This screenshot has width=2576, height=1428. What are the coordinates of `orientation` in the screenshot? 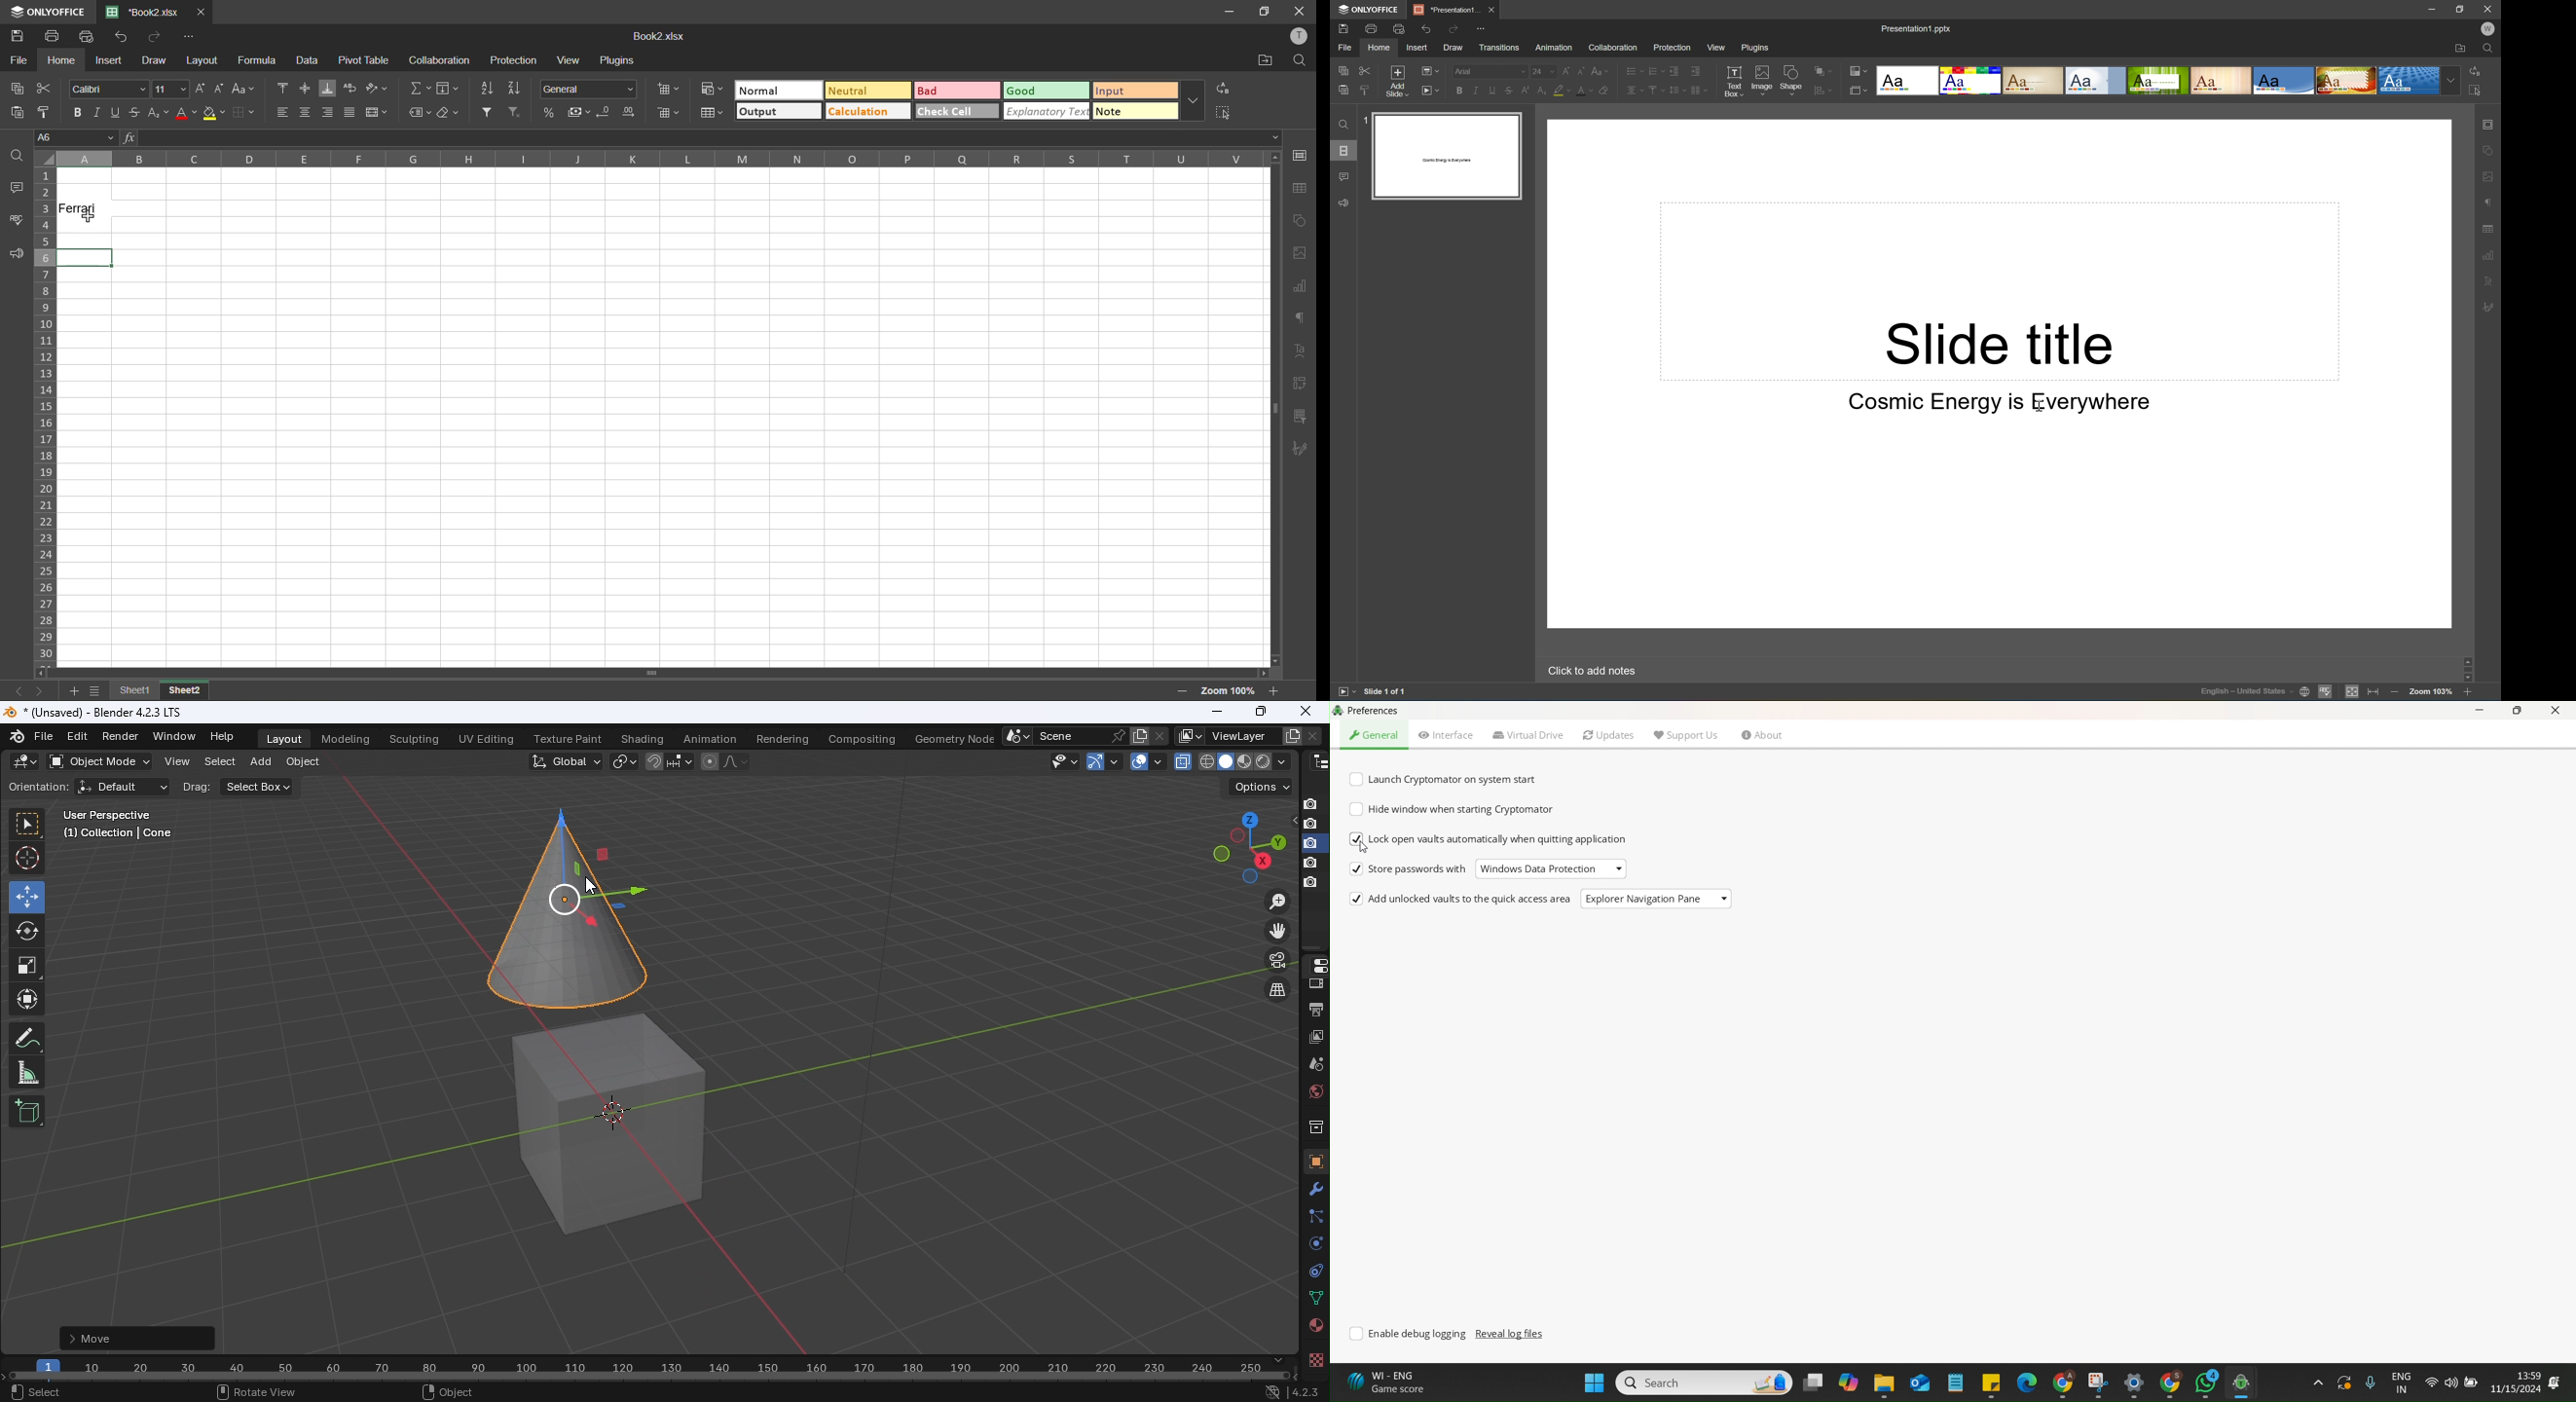 It's located at (375, 86).